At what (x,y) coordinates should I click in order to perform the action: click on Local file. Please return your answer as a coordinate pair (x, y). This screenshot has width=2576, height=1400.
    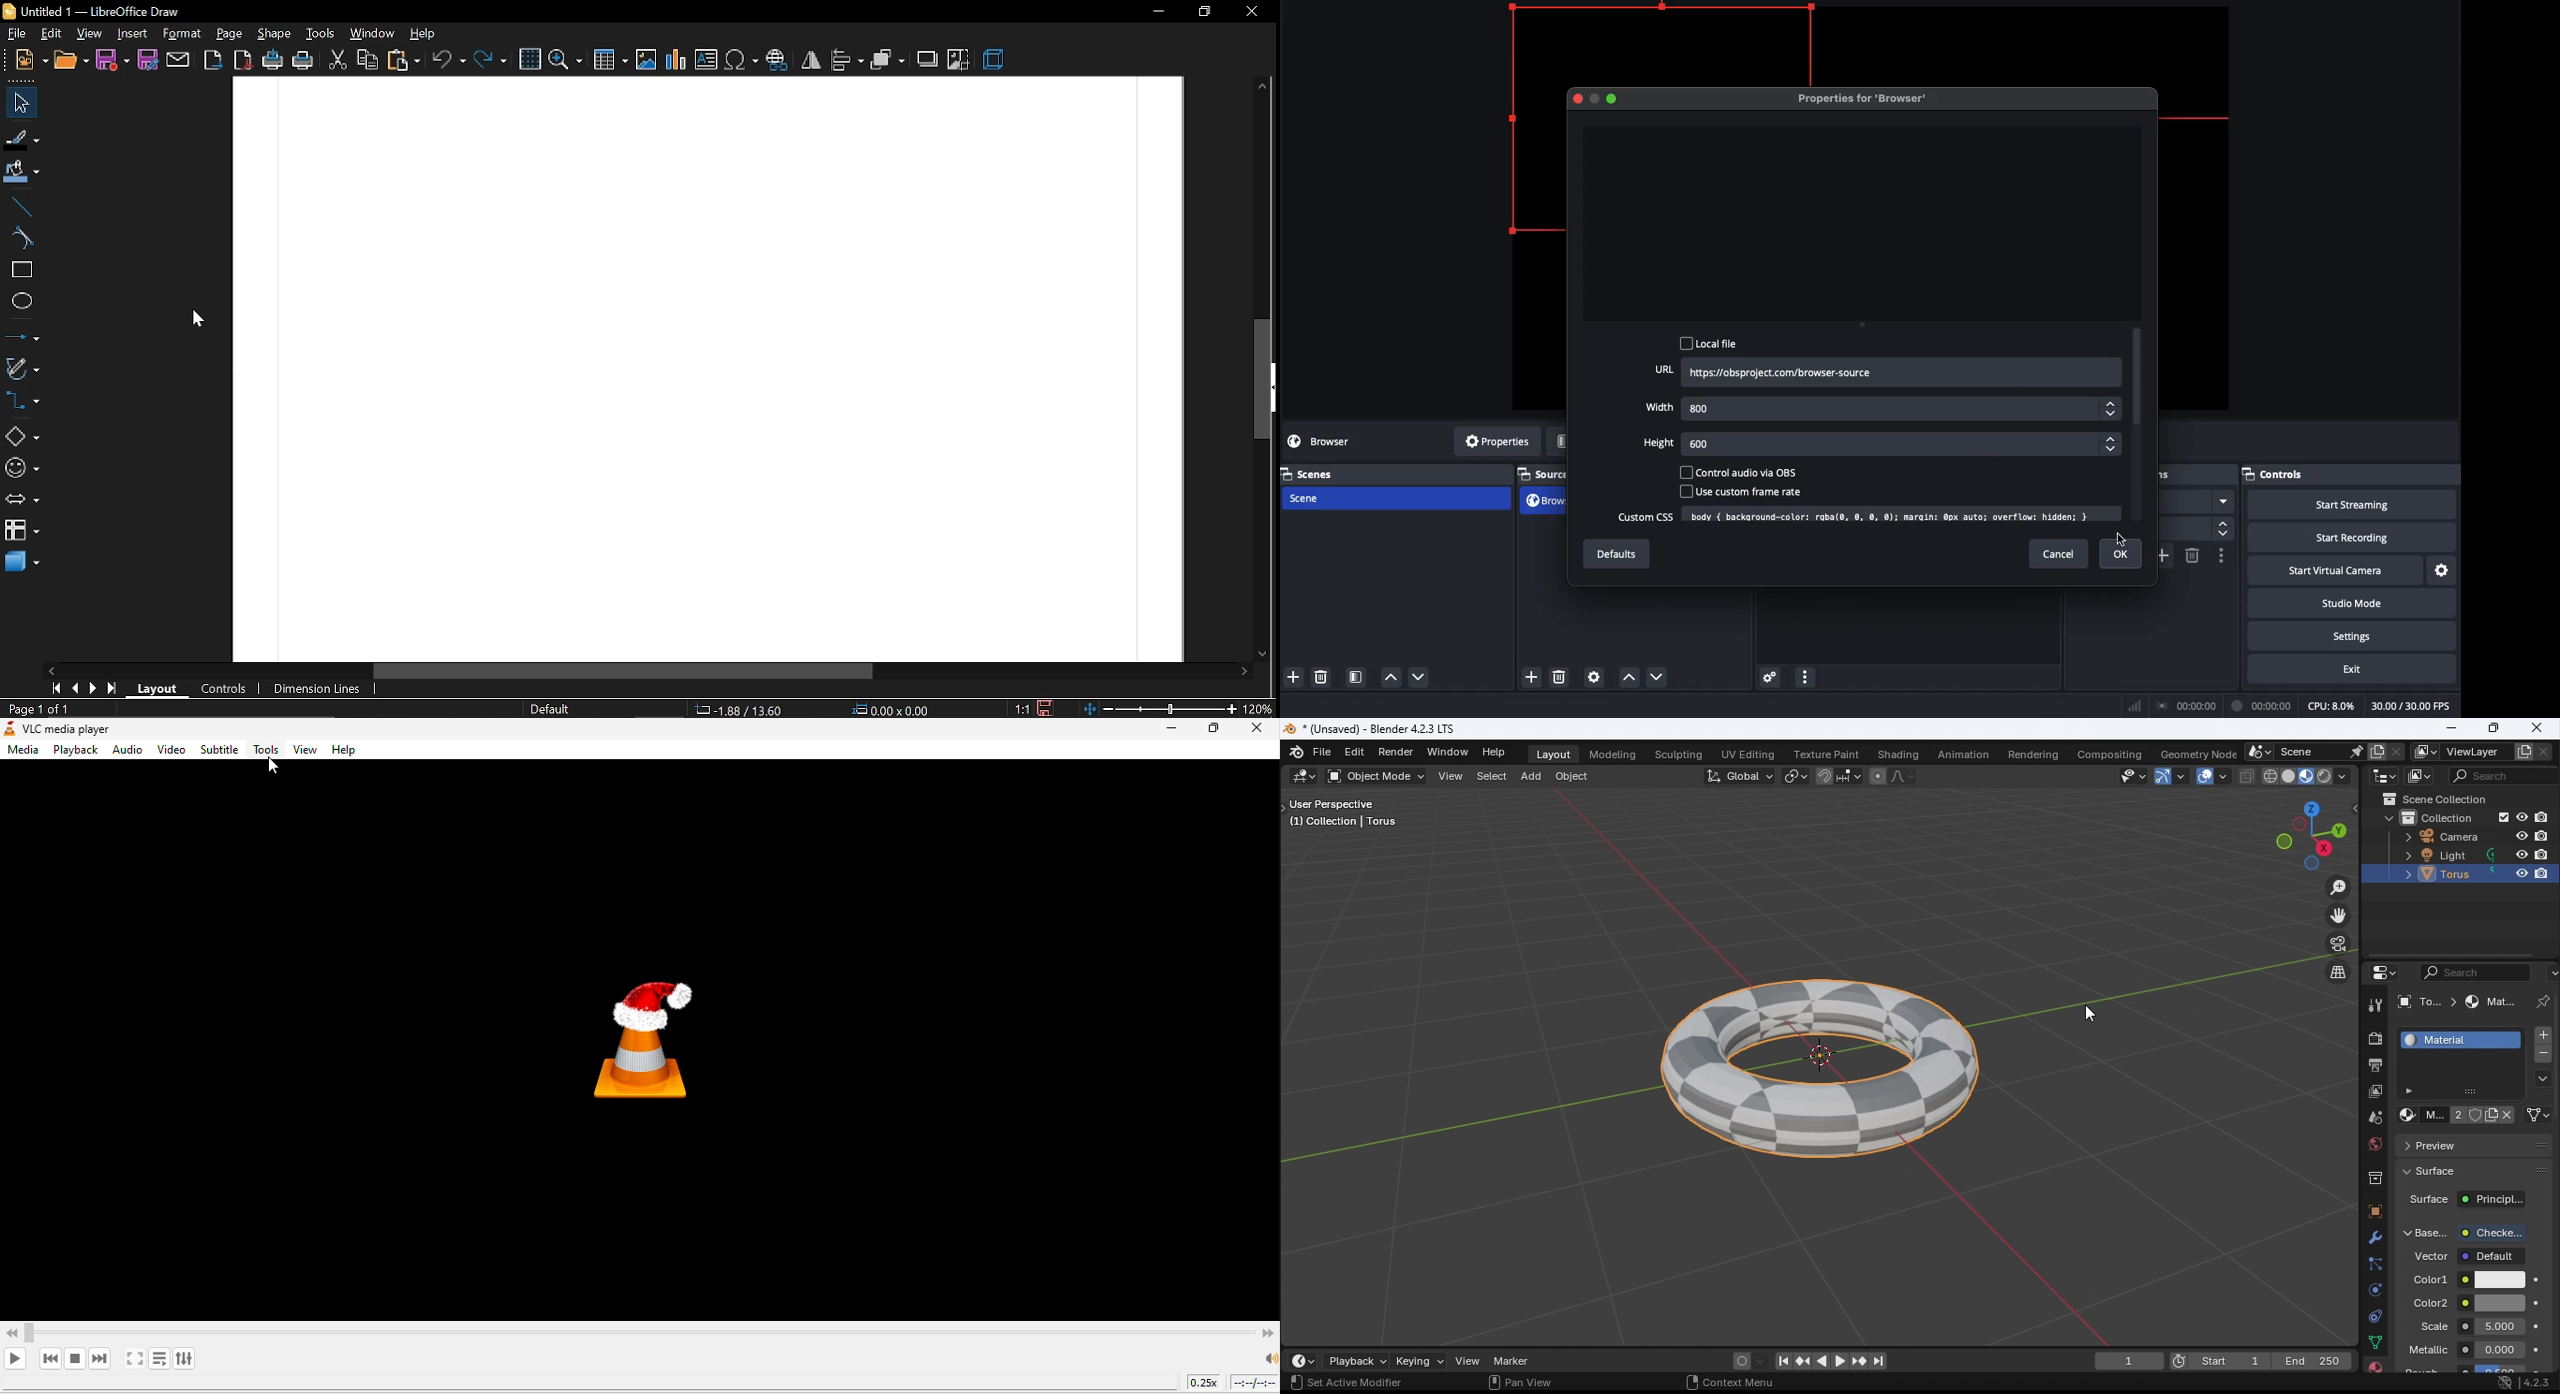
    Looking at the image, I should click on (1710, 343).